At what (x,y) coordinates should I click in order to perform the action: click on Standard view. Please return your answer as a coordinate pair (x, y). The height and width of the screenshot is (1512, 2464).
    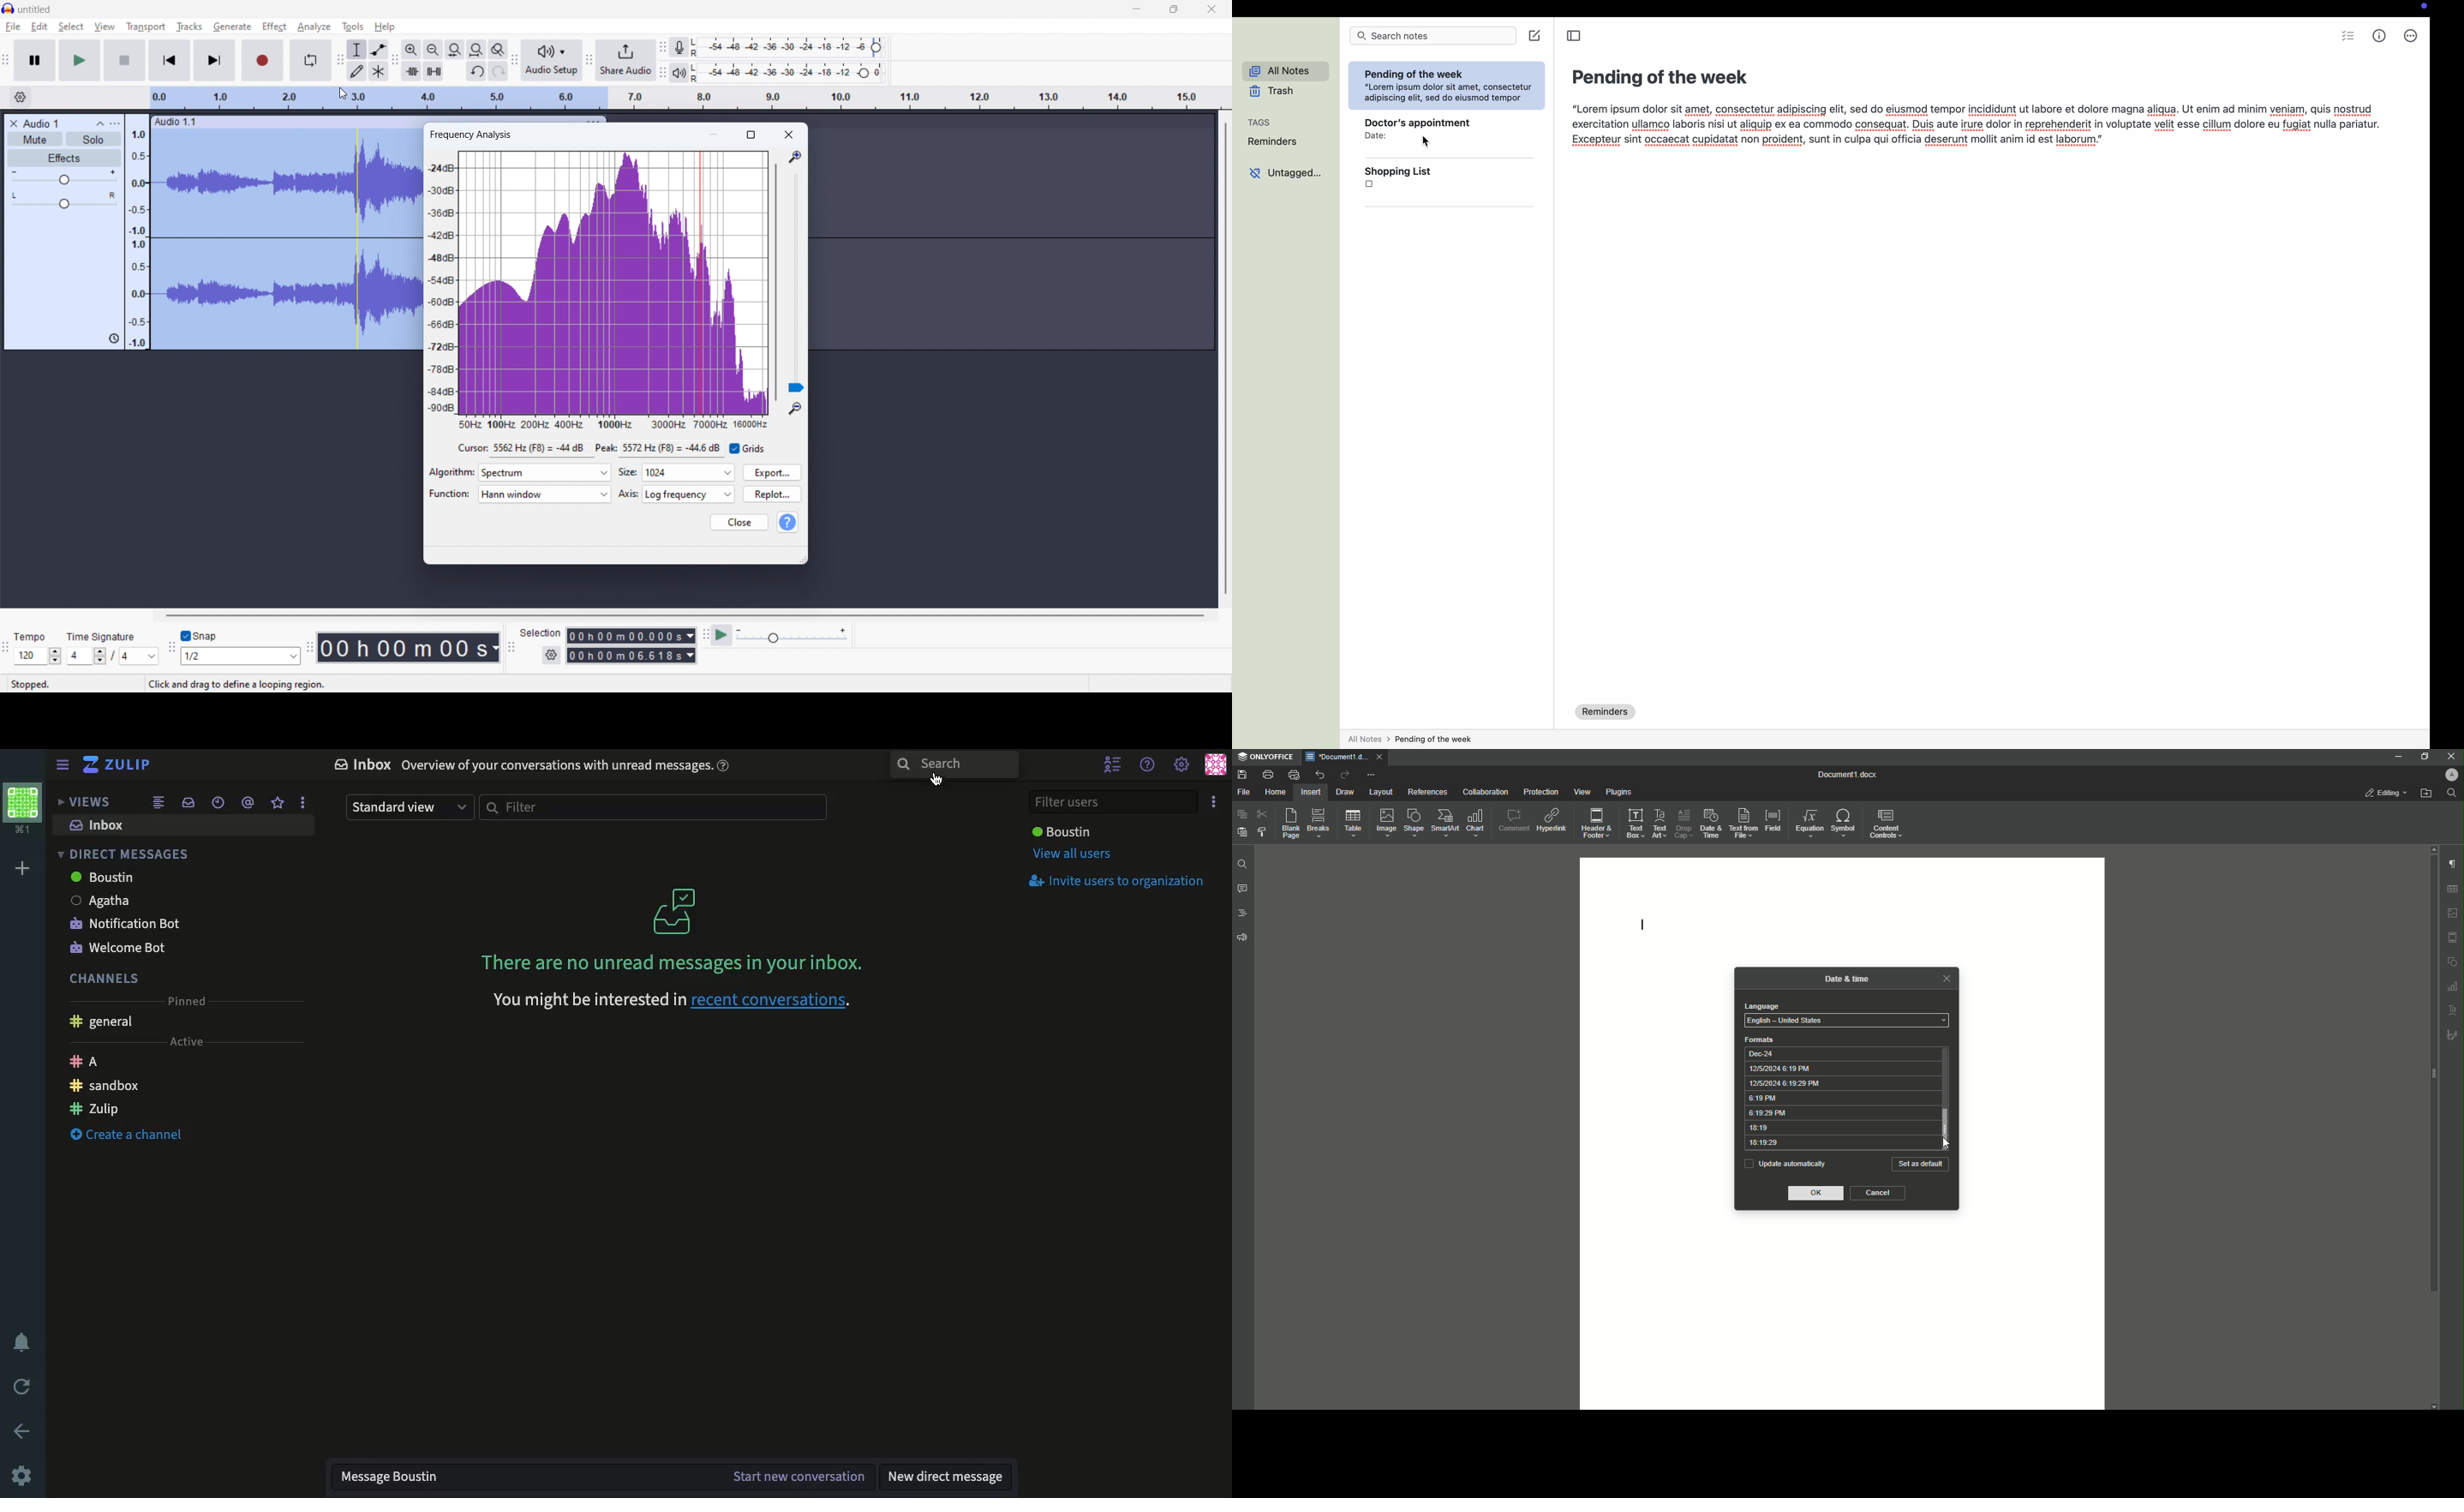
    Looking at the image, I should click on (407, 808).